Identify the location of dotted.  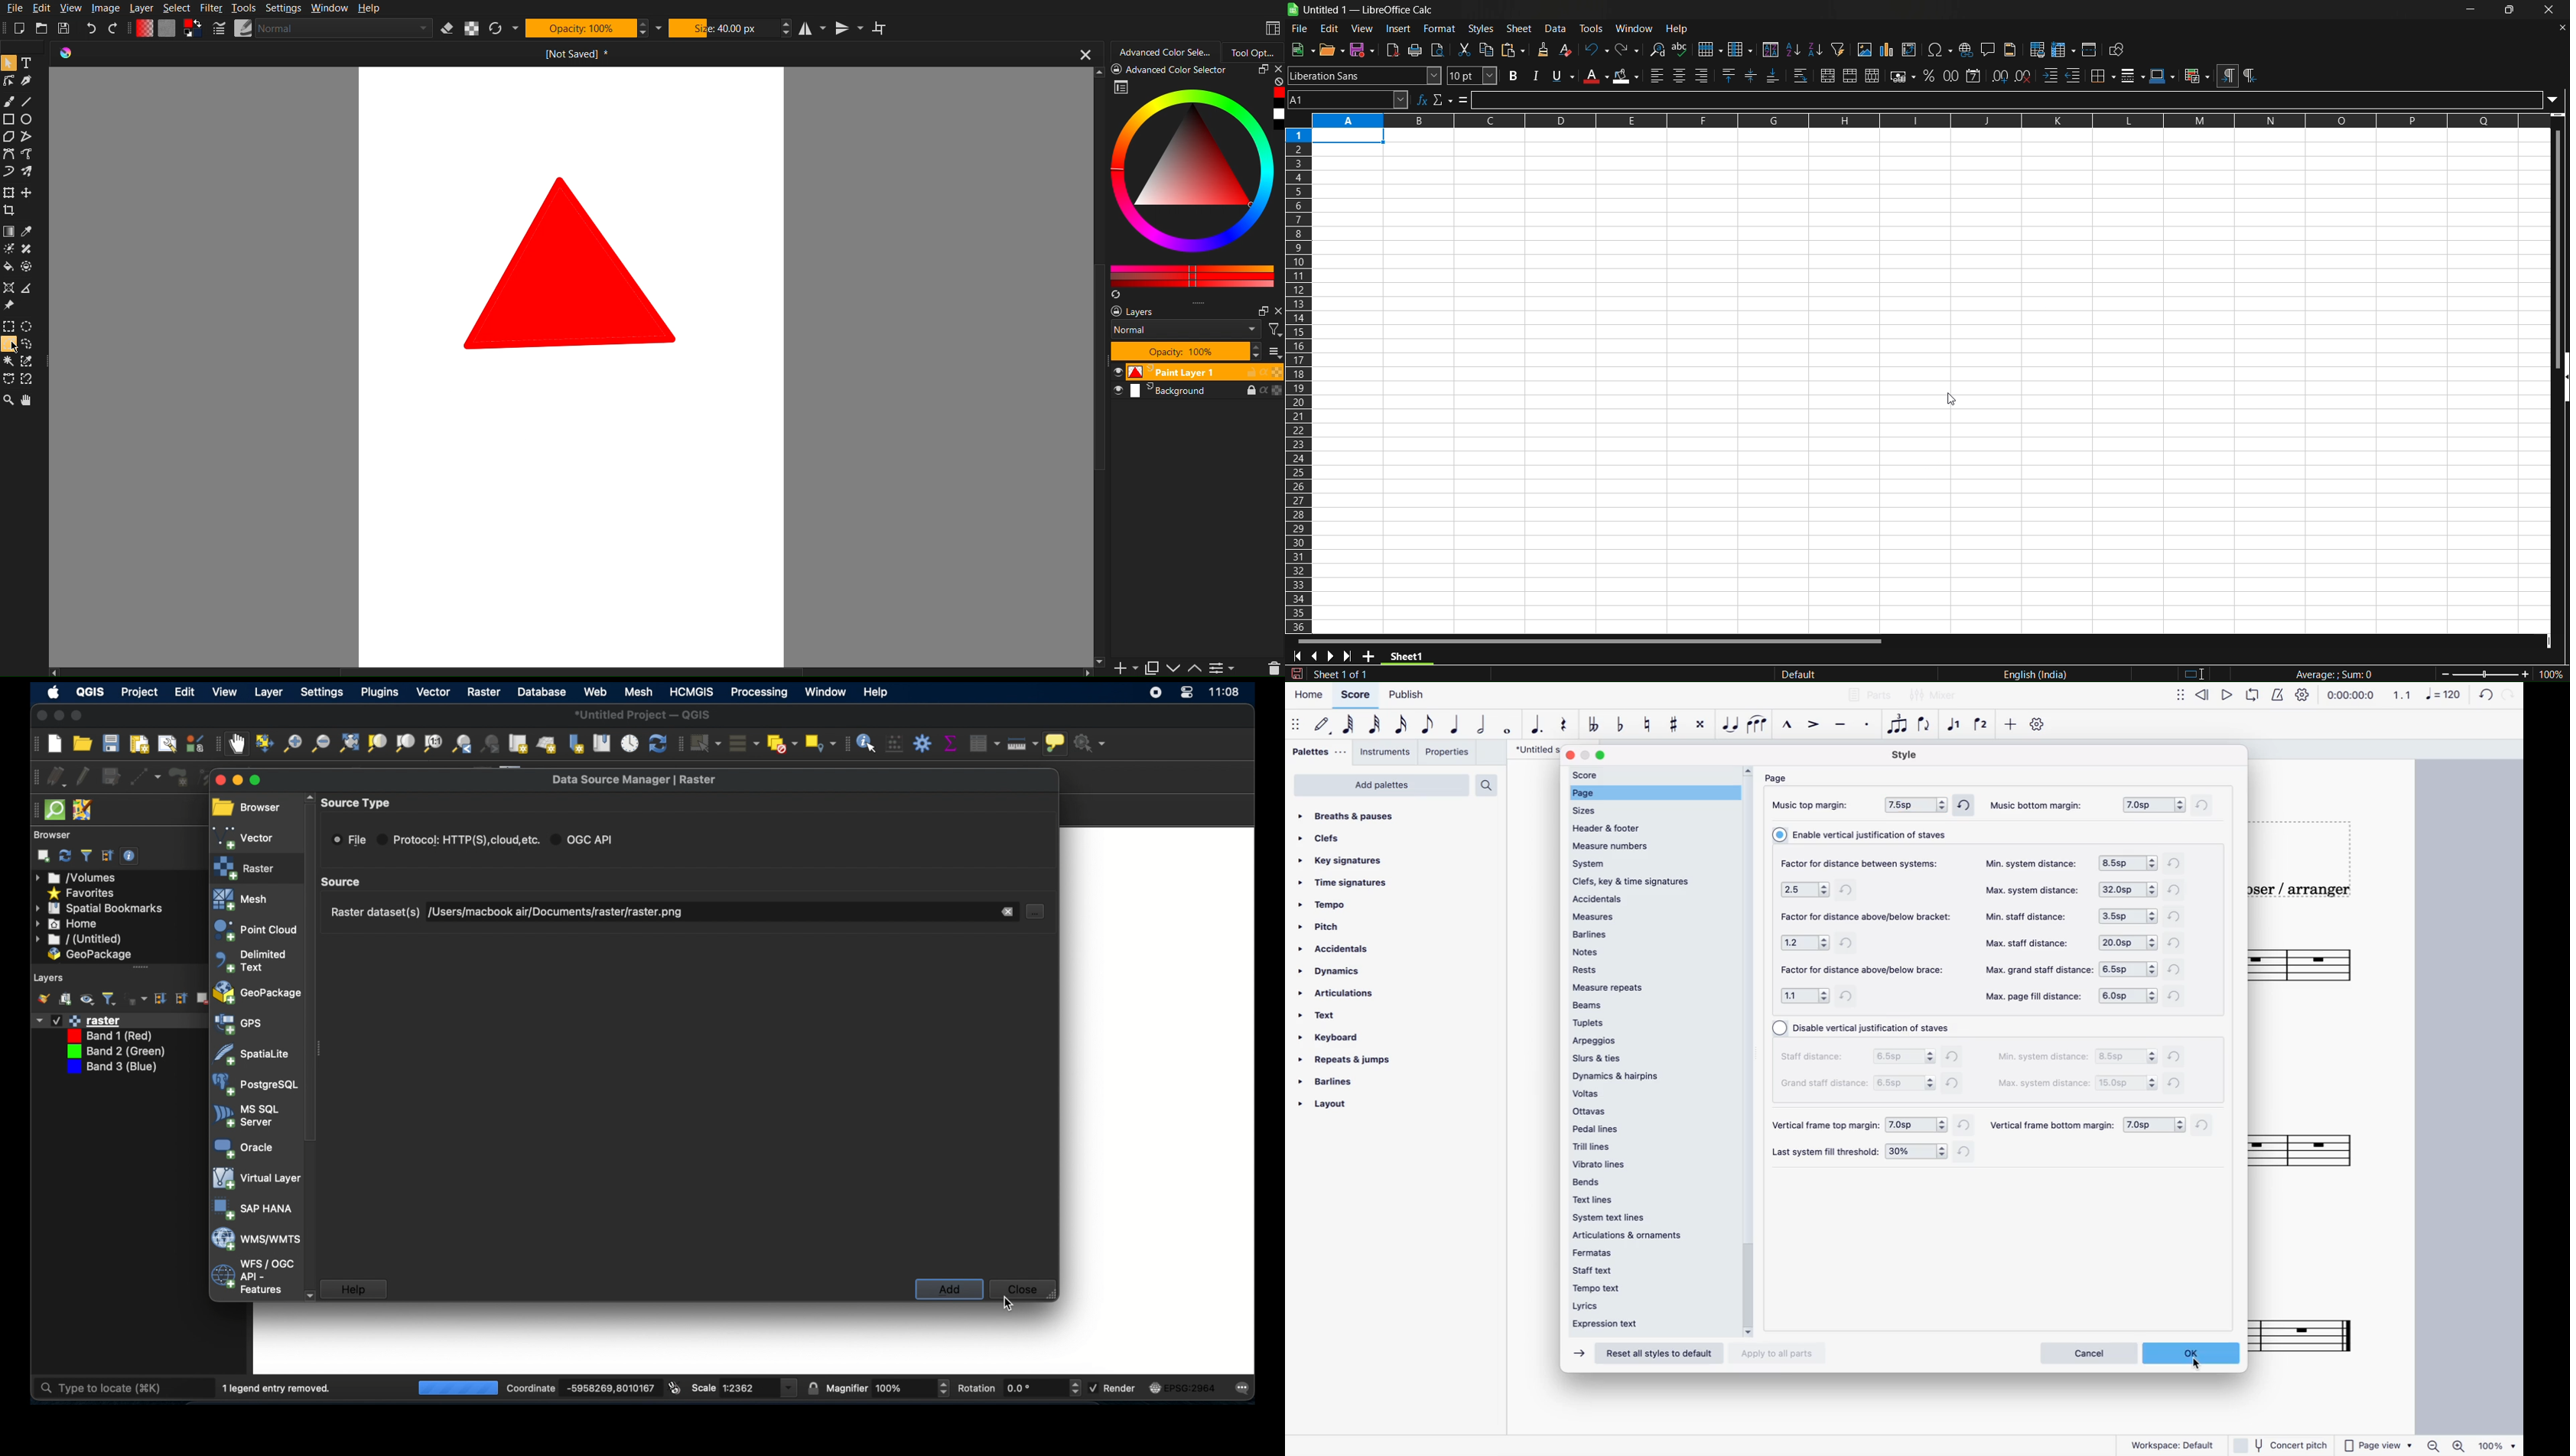
(29, 268).